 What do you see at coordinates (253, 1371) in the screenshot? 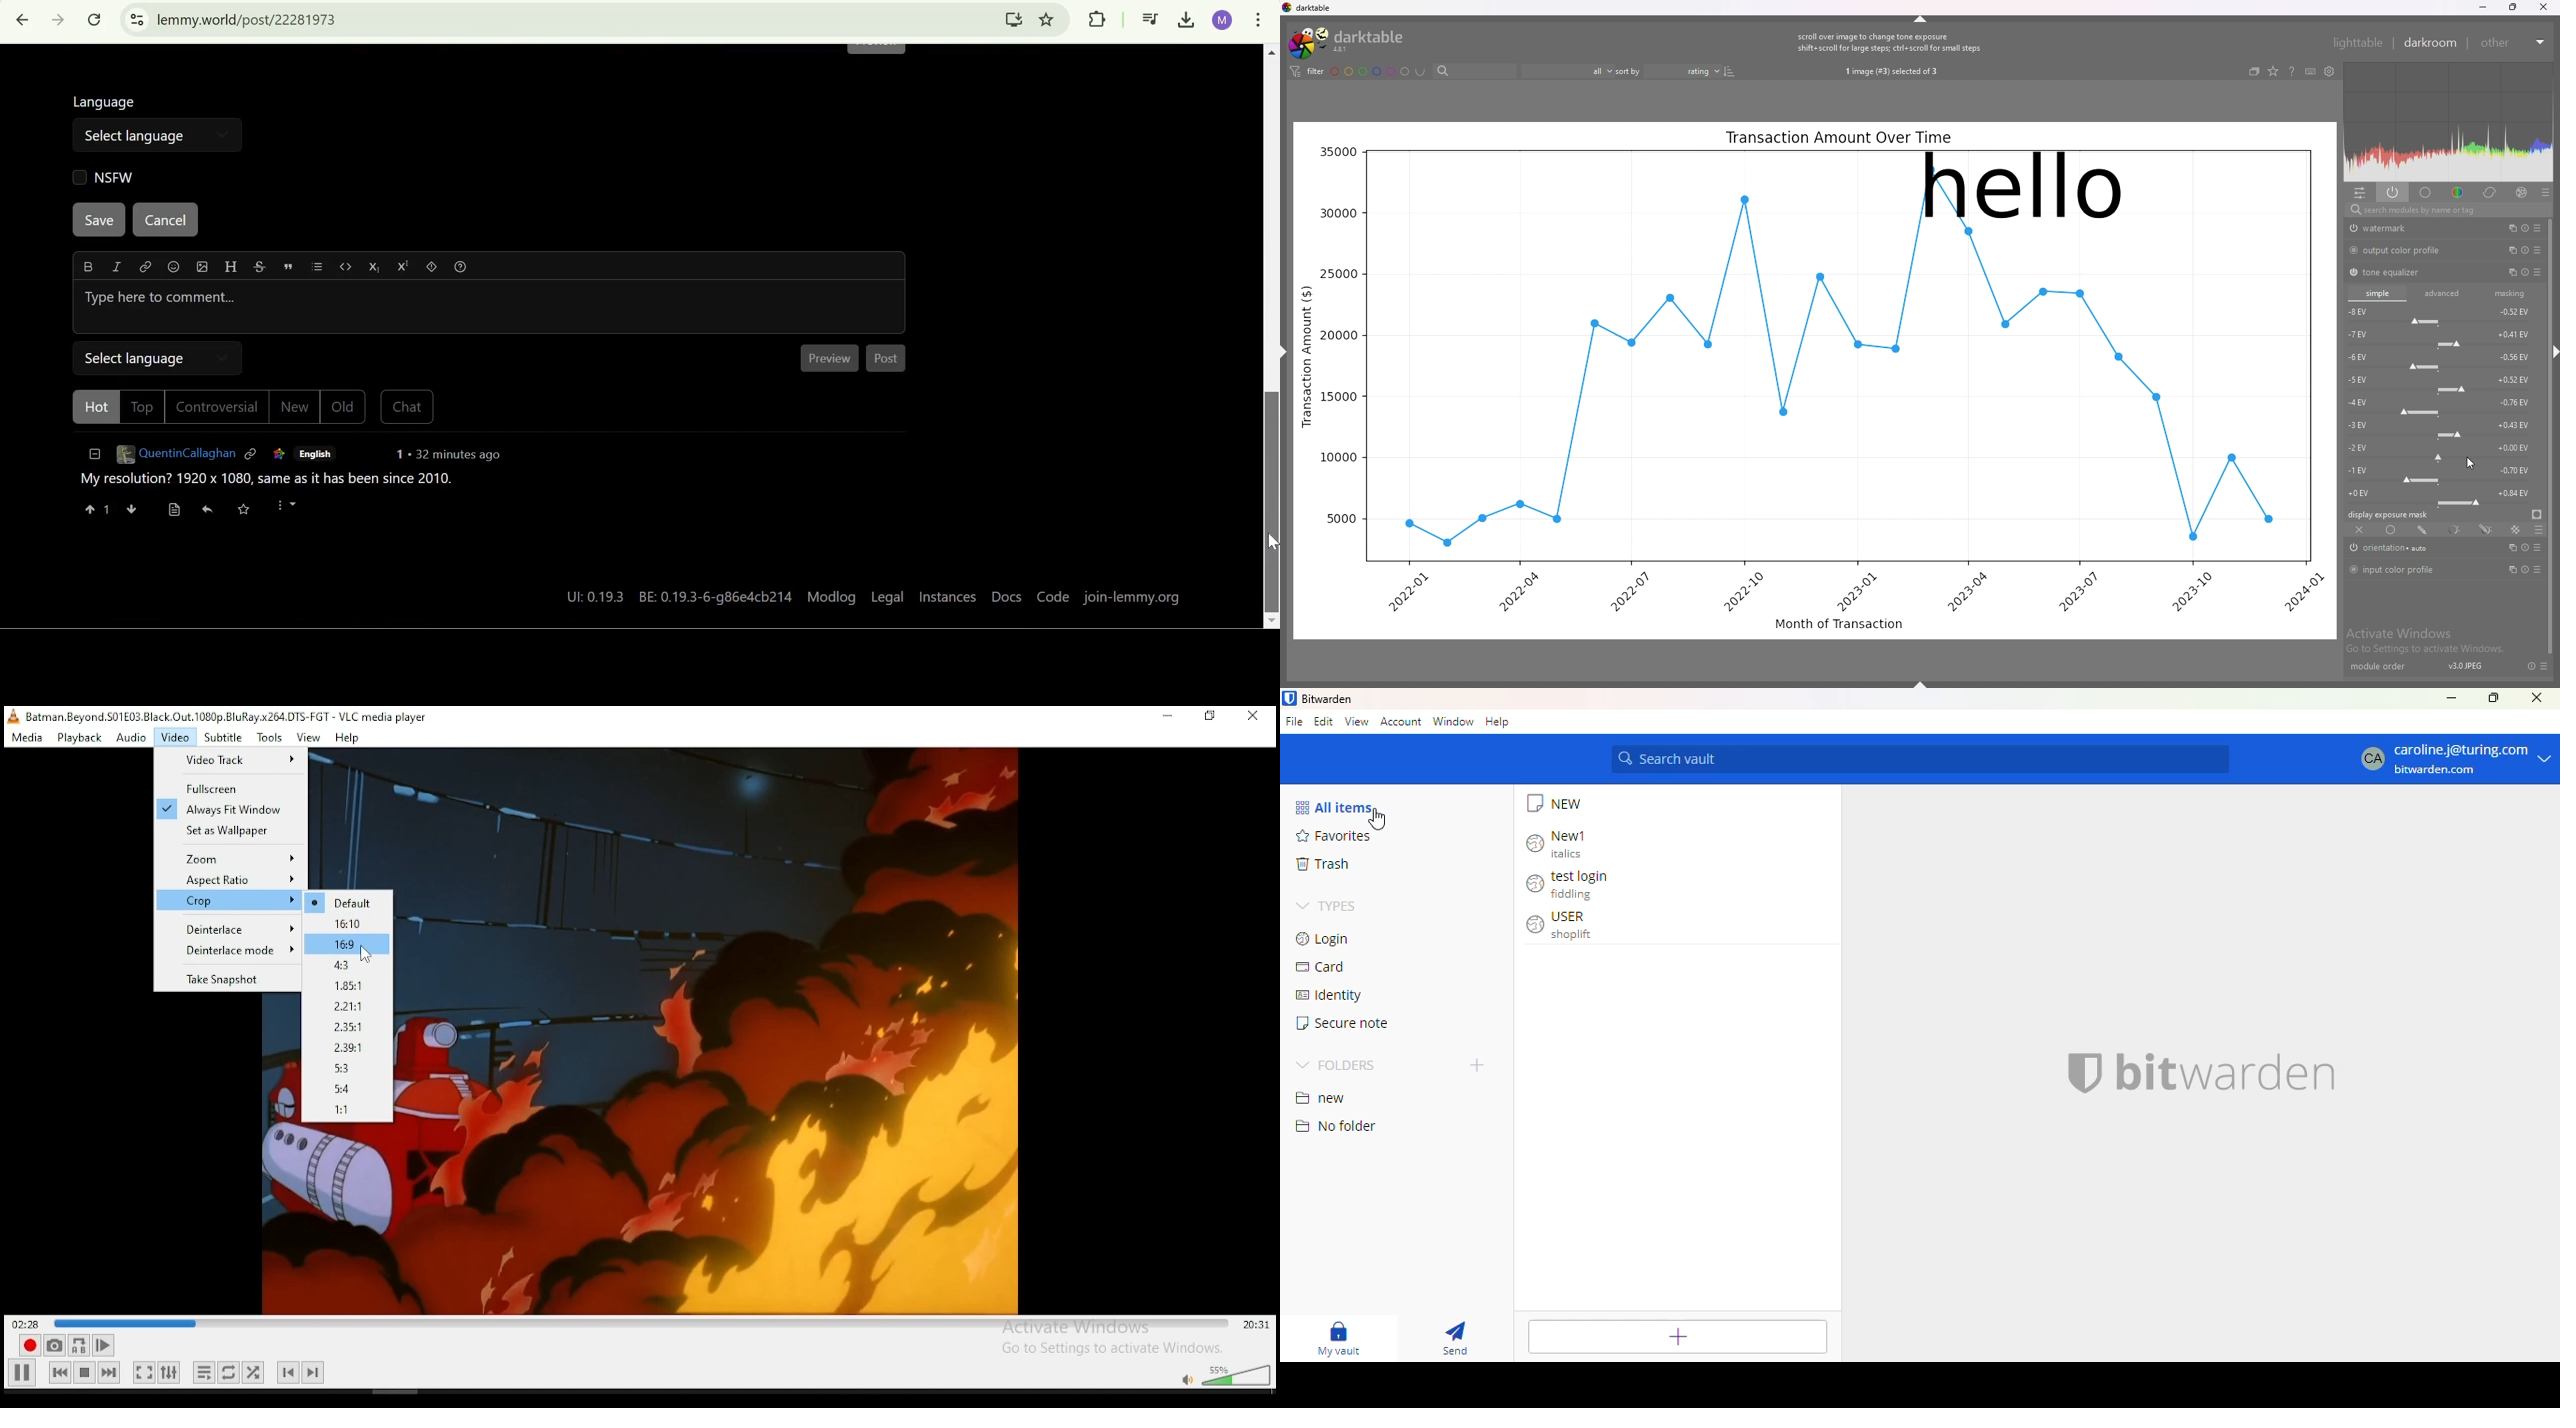
I see `show extended settings` at bounding box center [253, 1371].